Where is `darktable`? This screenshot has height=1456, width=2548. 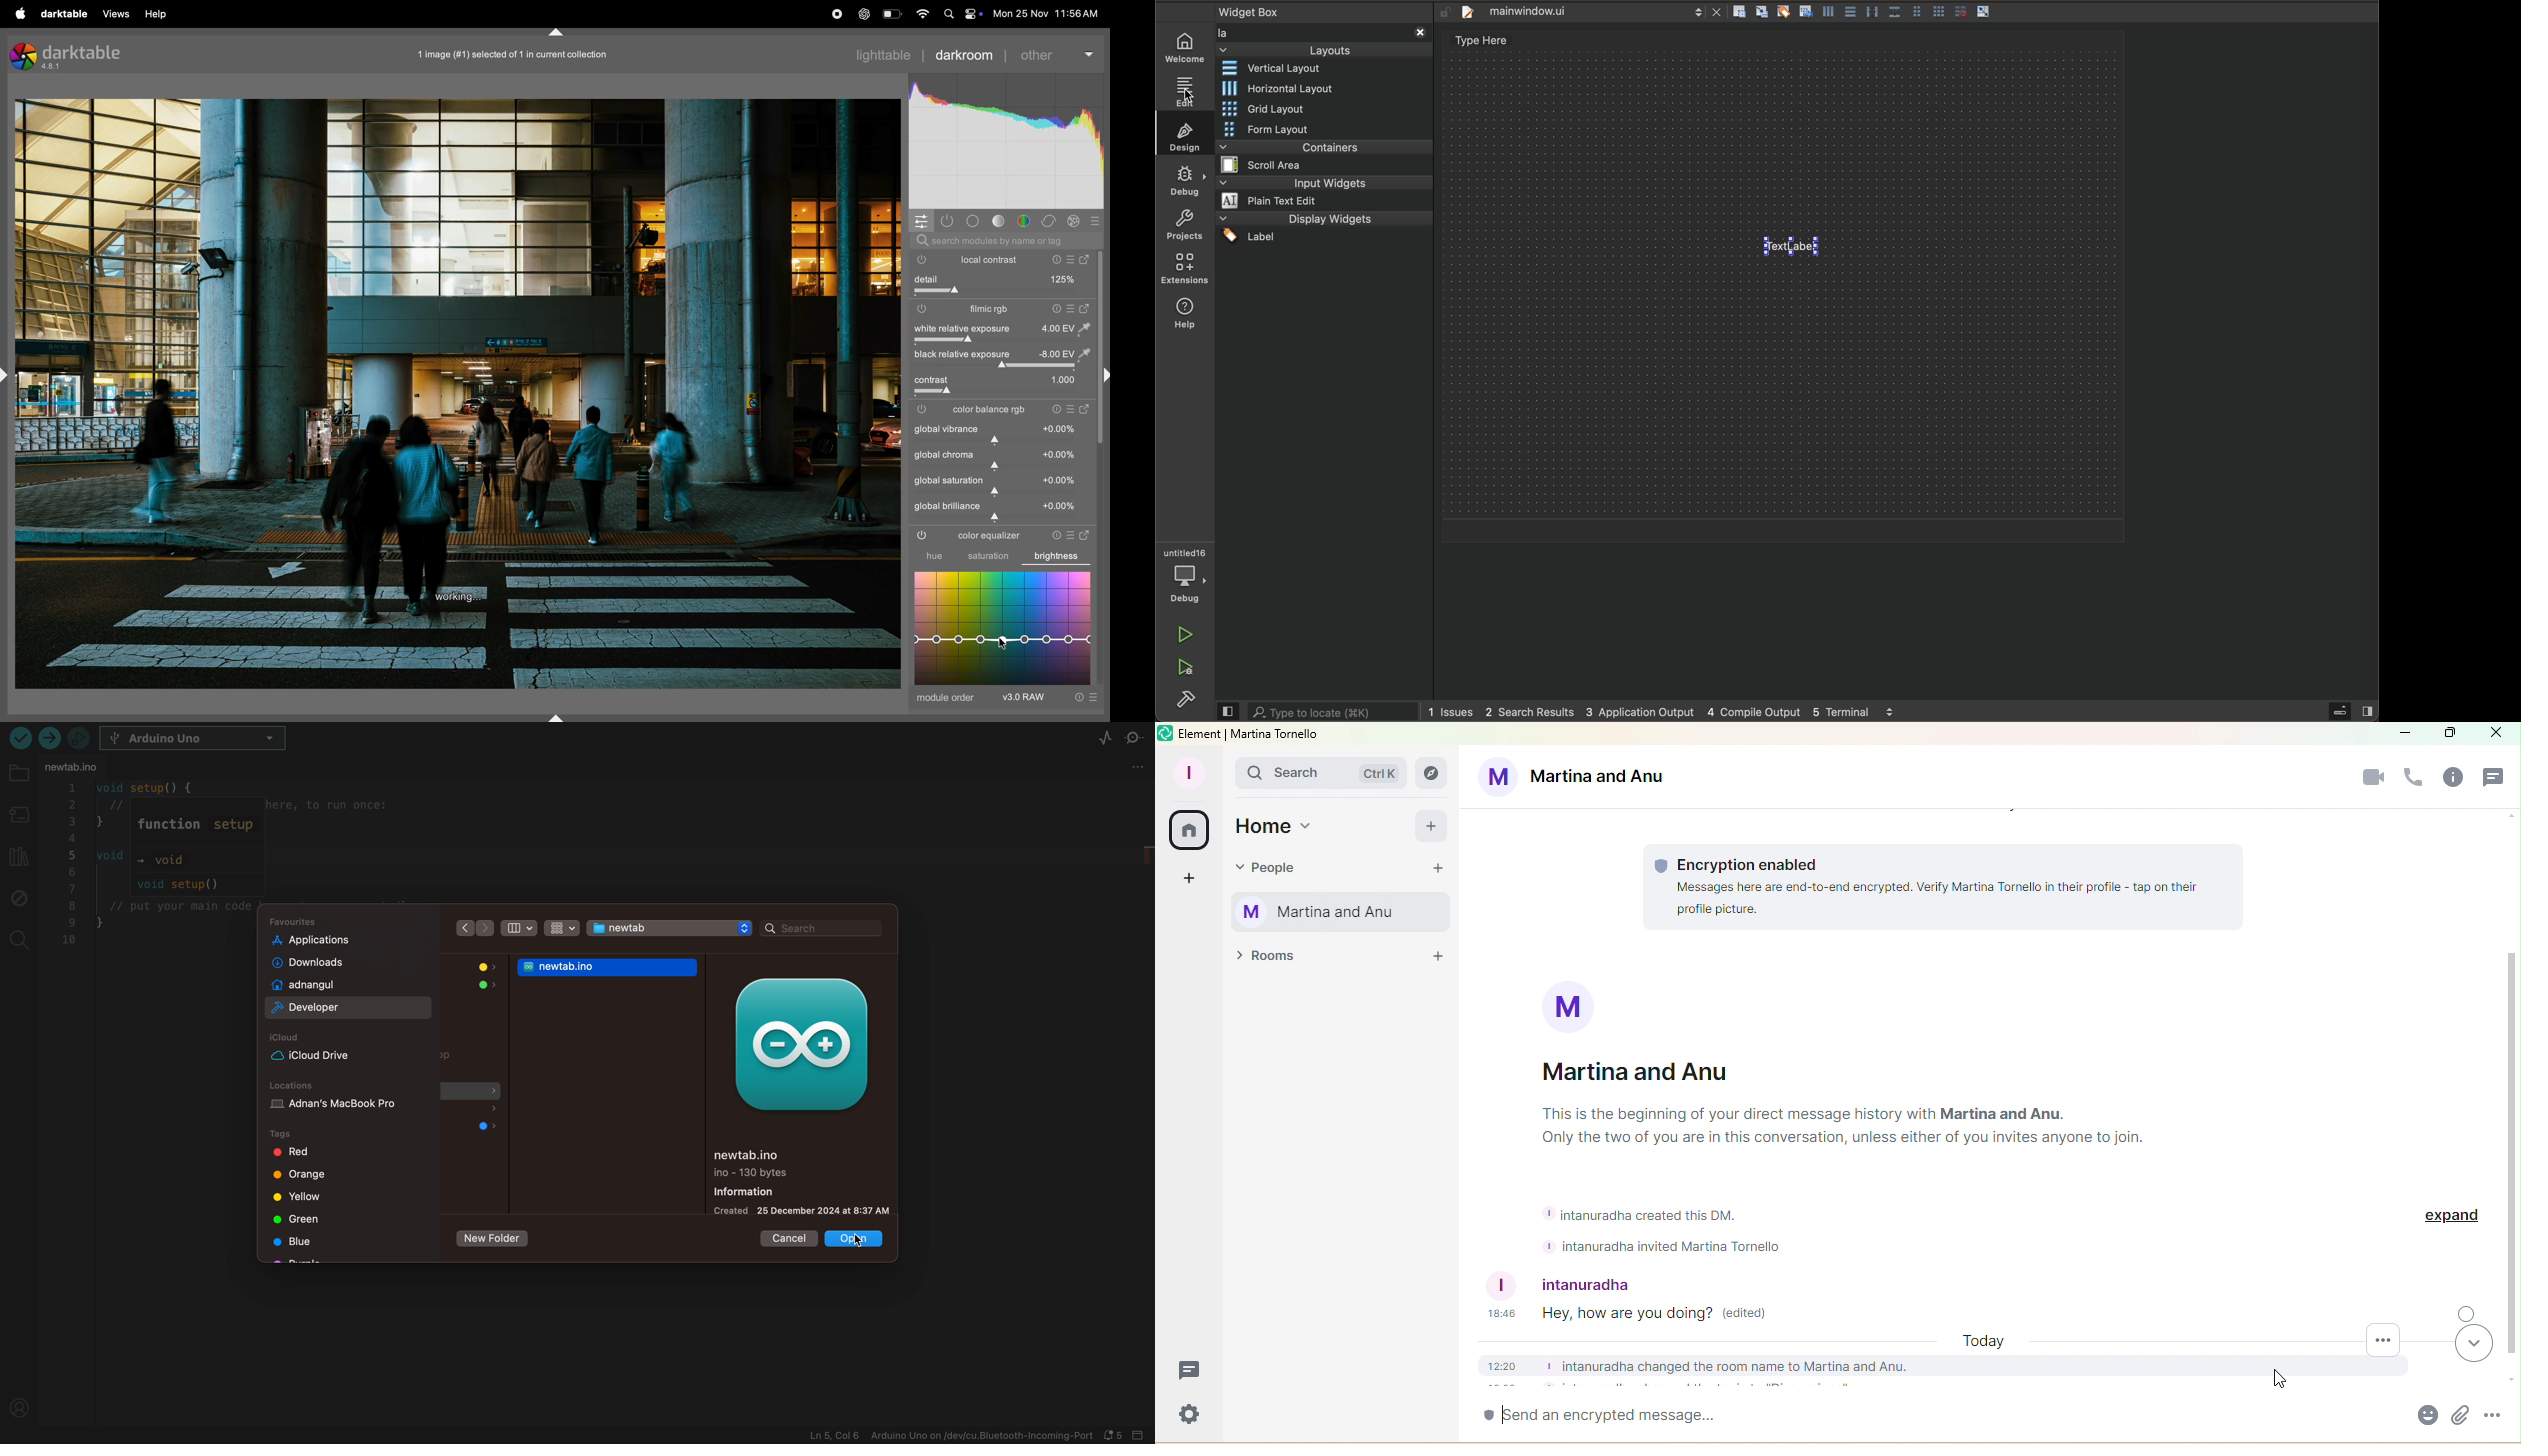
darktable is located at coordinates (83, 51).